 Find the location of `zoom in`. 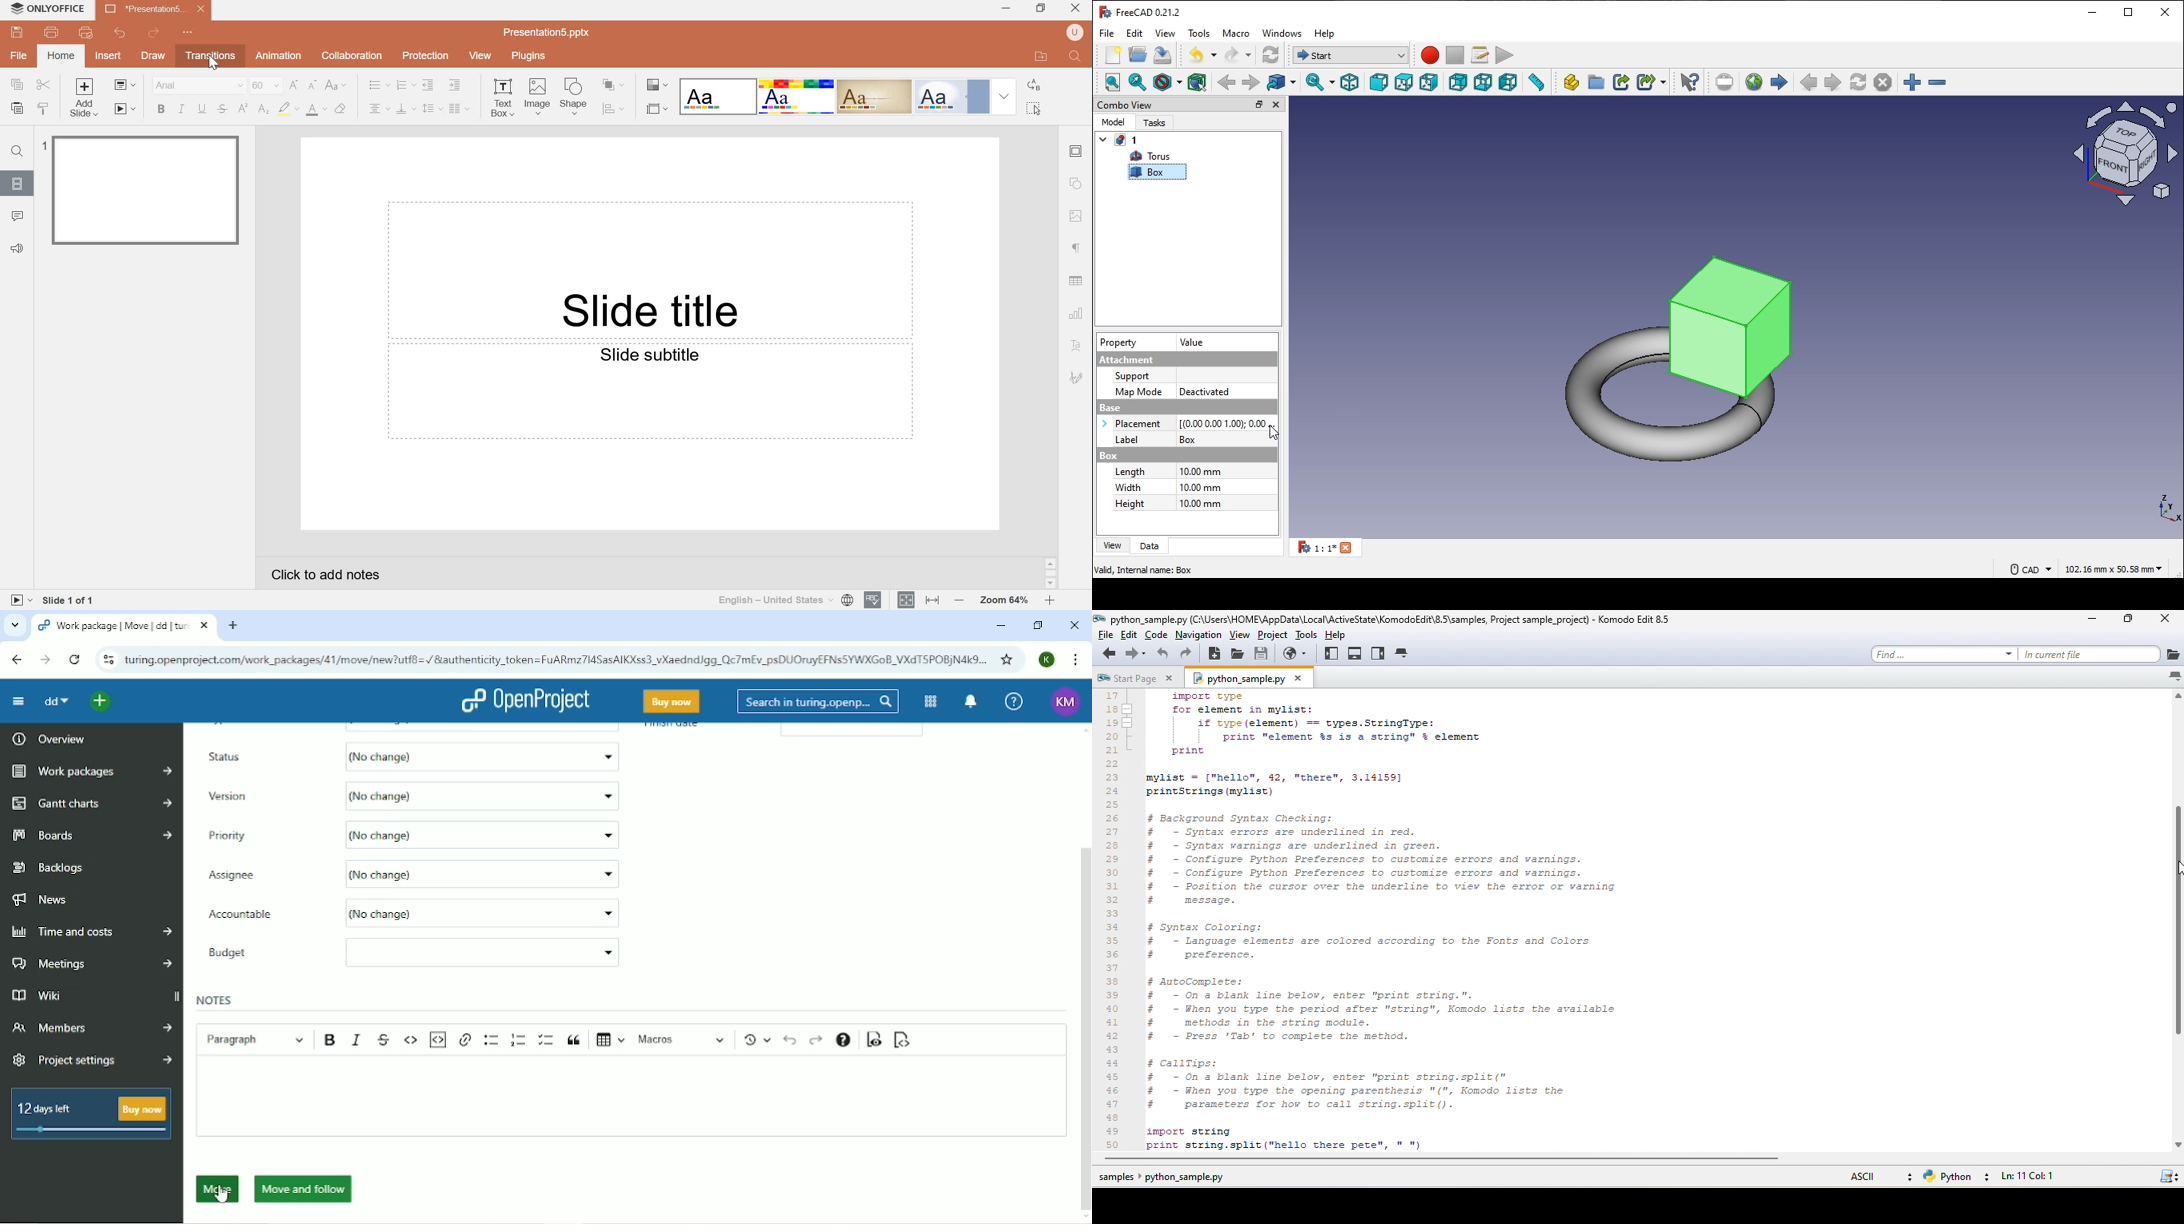

zoom in is located at coordinates (1937, 82).